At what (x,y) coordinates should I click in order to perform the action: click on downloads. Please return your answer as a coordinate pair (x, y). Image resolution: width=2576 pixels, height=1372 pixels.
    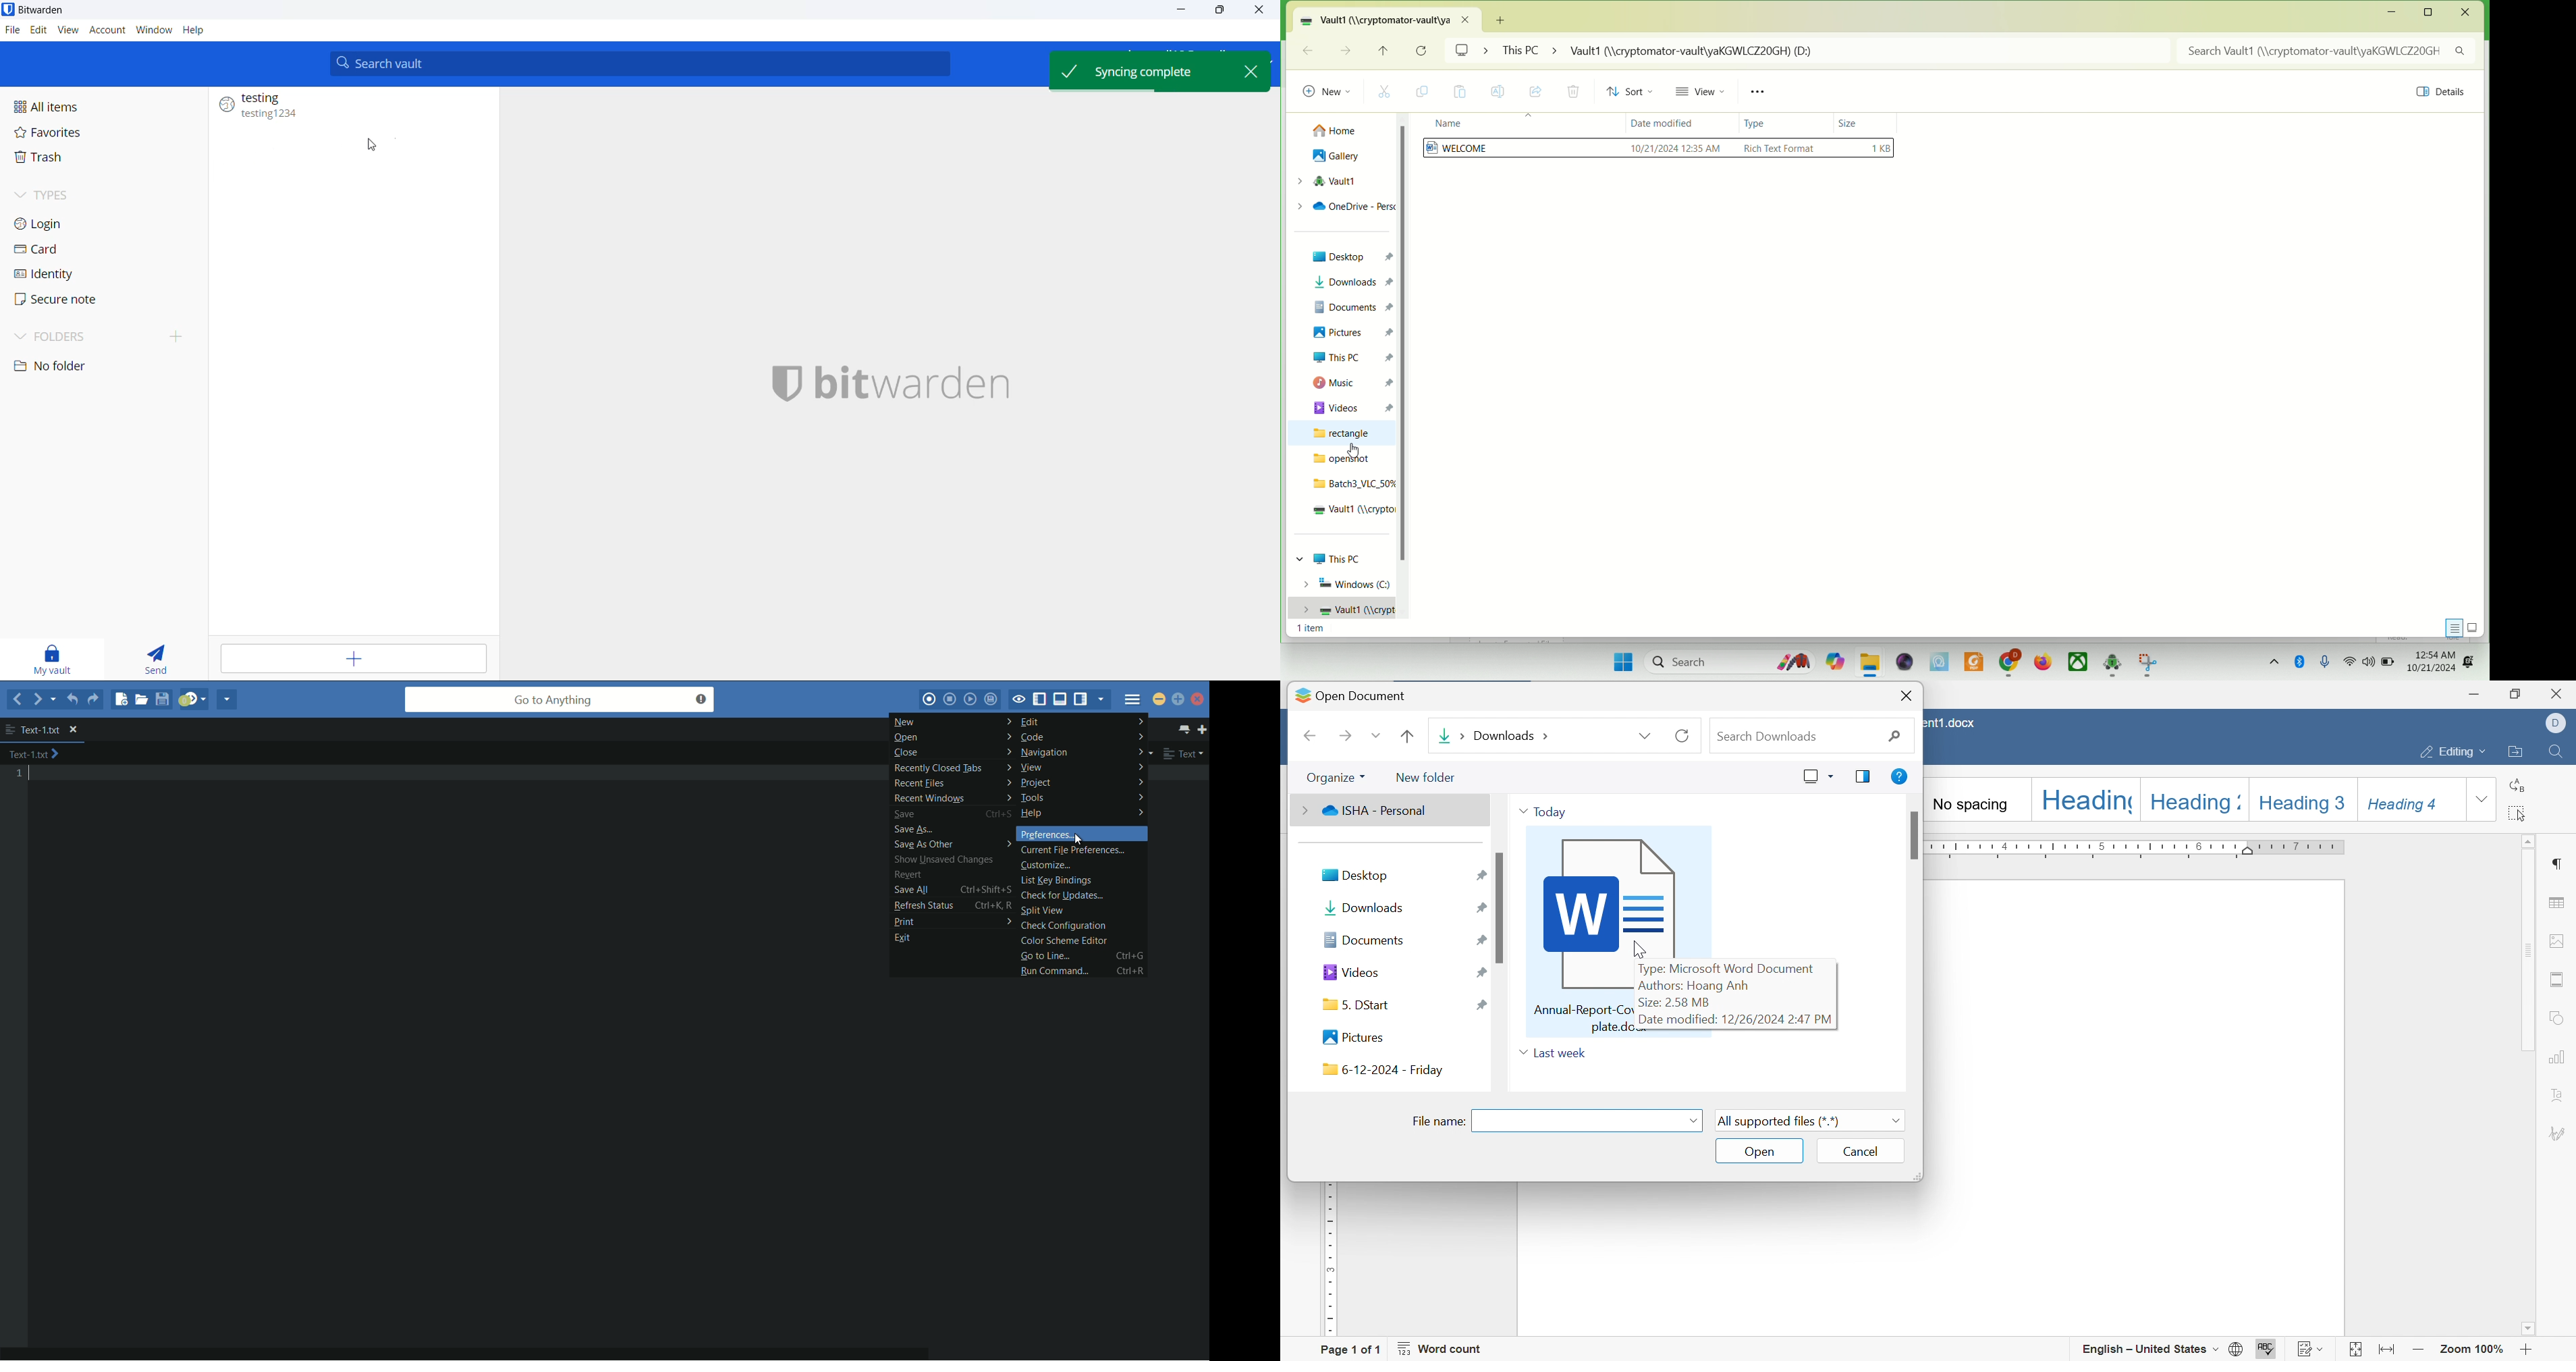
    Looking at the image, I should click on (1546, 735).